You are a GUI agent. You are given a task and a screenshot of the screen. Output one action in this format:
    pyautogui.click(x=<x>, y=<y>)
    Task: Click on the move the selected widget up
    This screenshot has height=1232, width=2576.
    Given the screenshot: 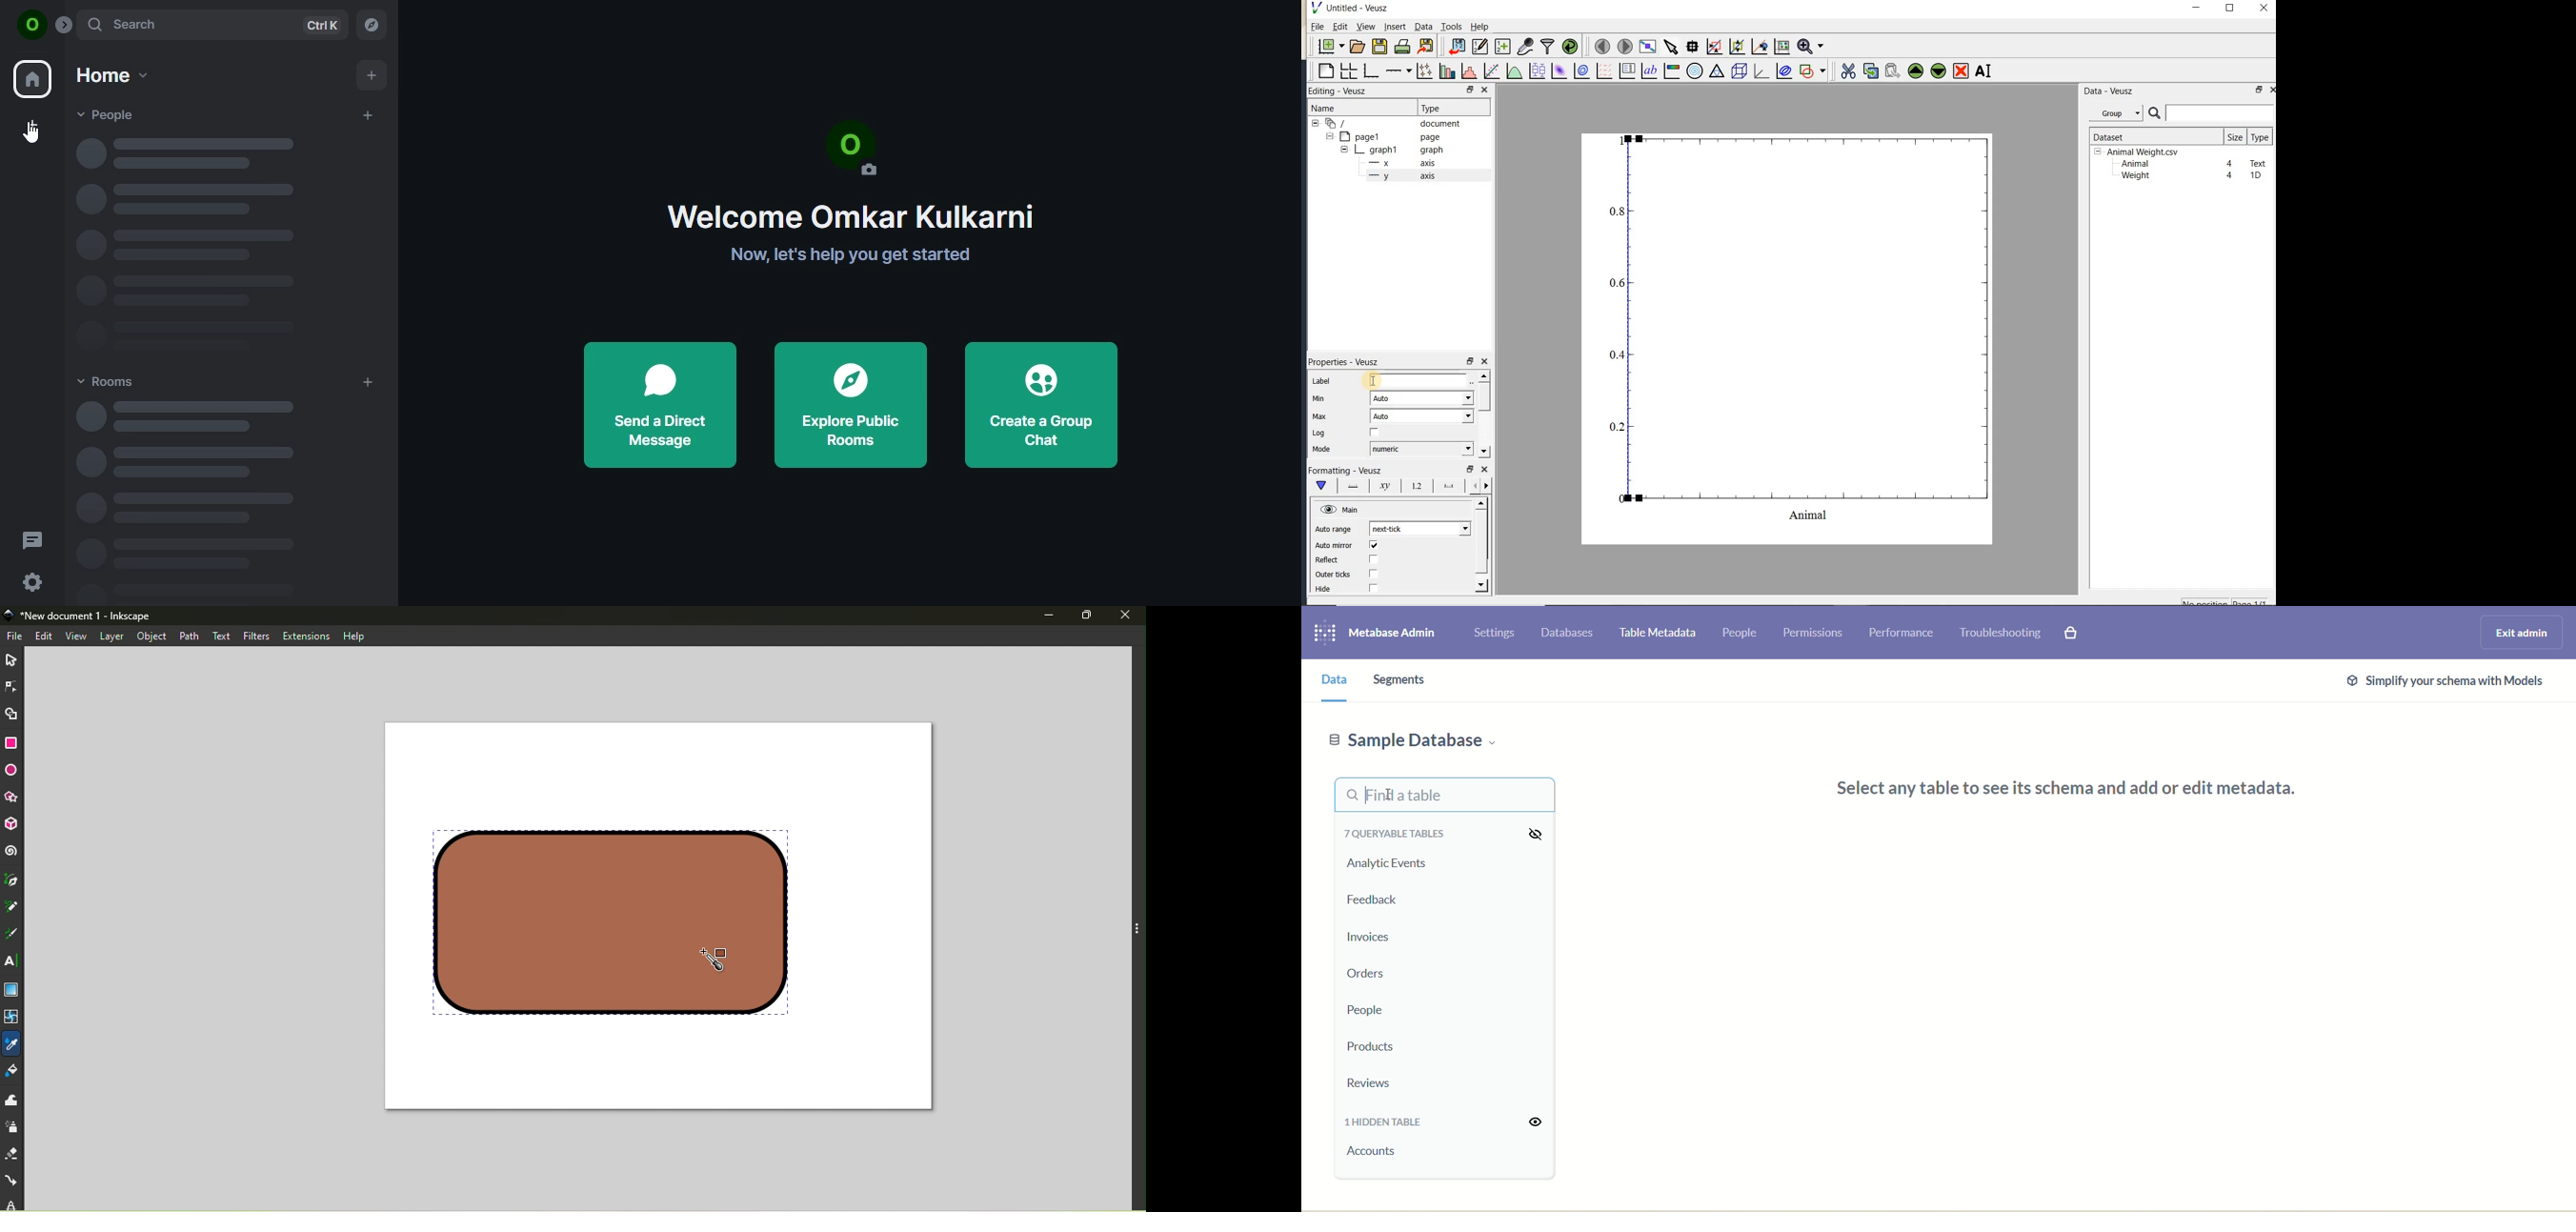 What is the action you would take?
    pyautogui.click(x=1916, y=71)
    